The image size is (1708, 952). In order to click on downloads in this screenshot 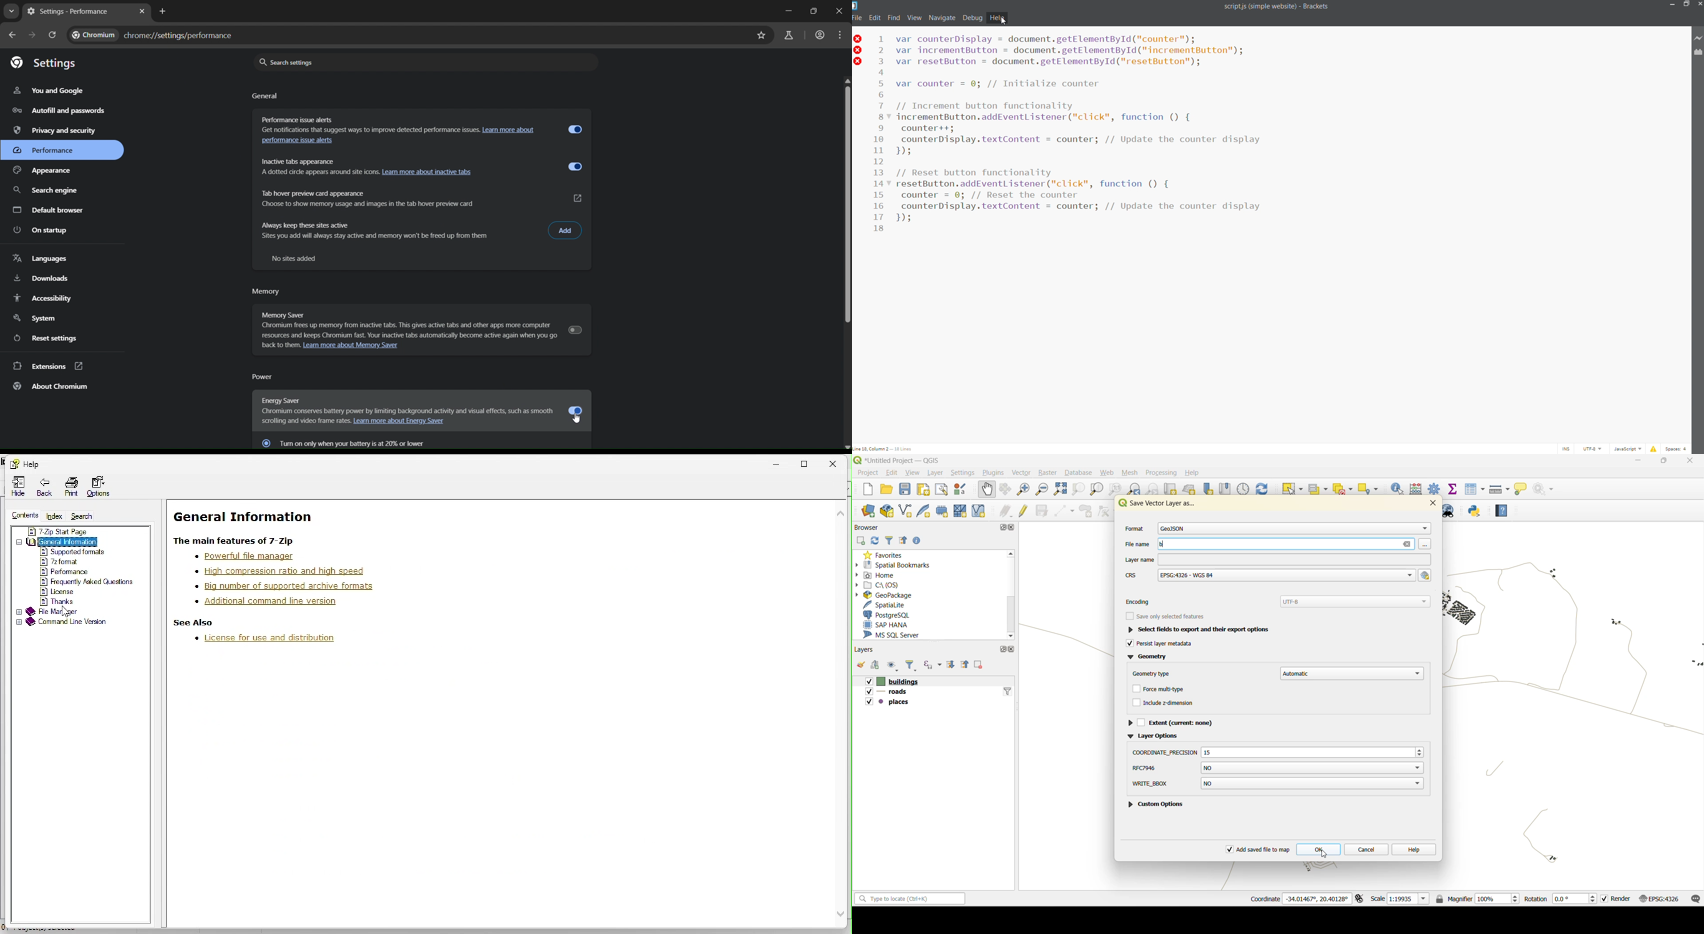, I will do `click(42, 278)`.